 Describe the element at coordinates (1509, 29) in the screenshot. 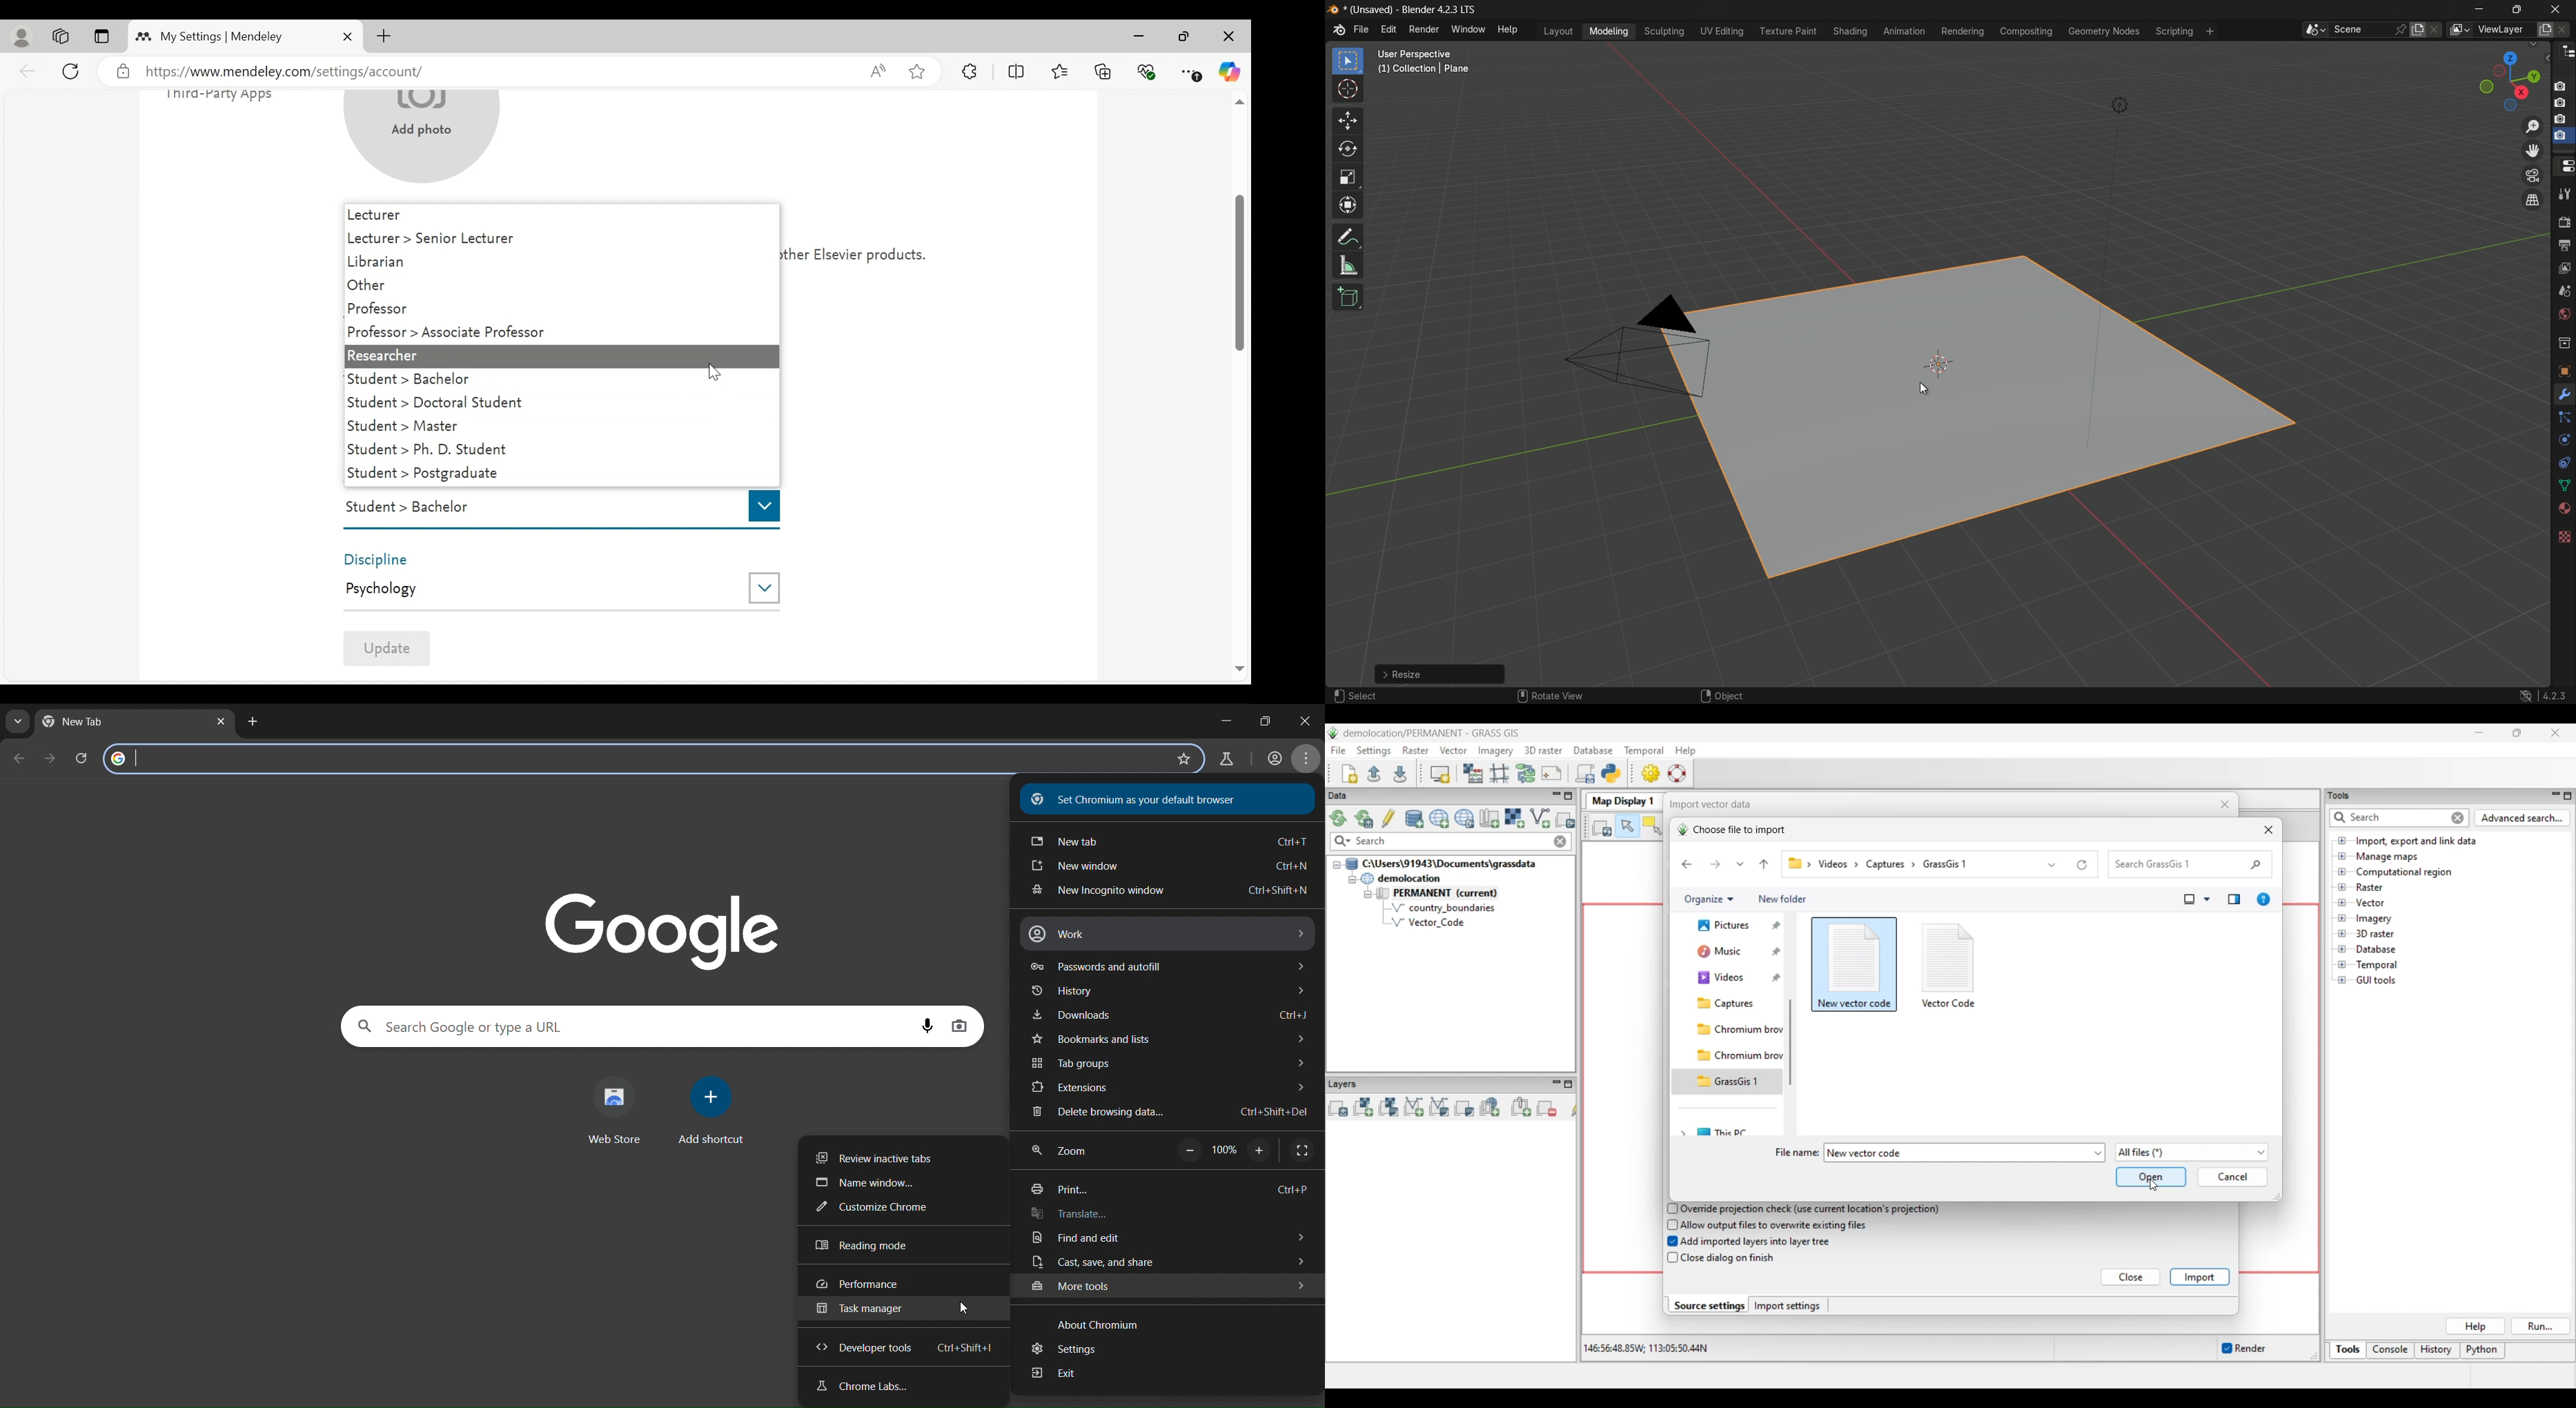

I see `help menu` at that location.